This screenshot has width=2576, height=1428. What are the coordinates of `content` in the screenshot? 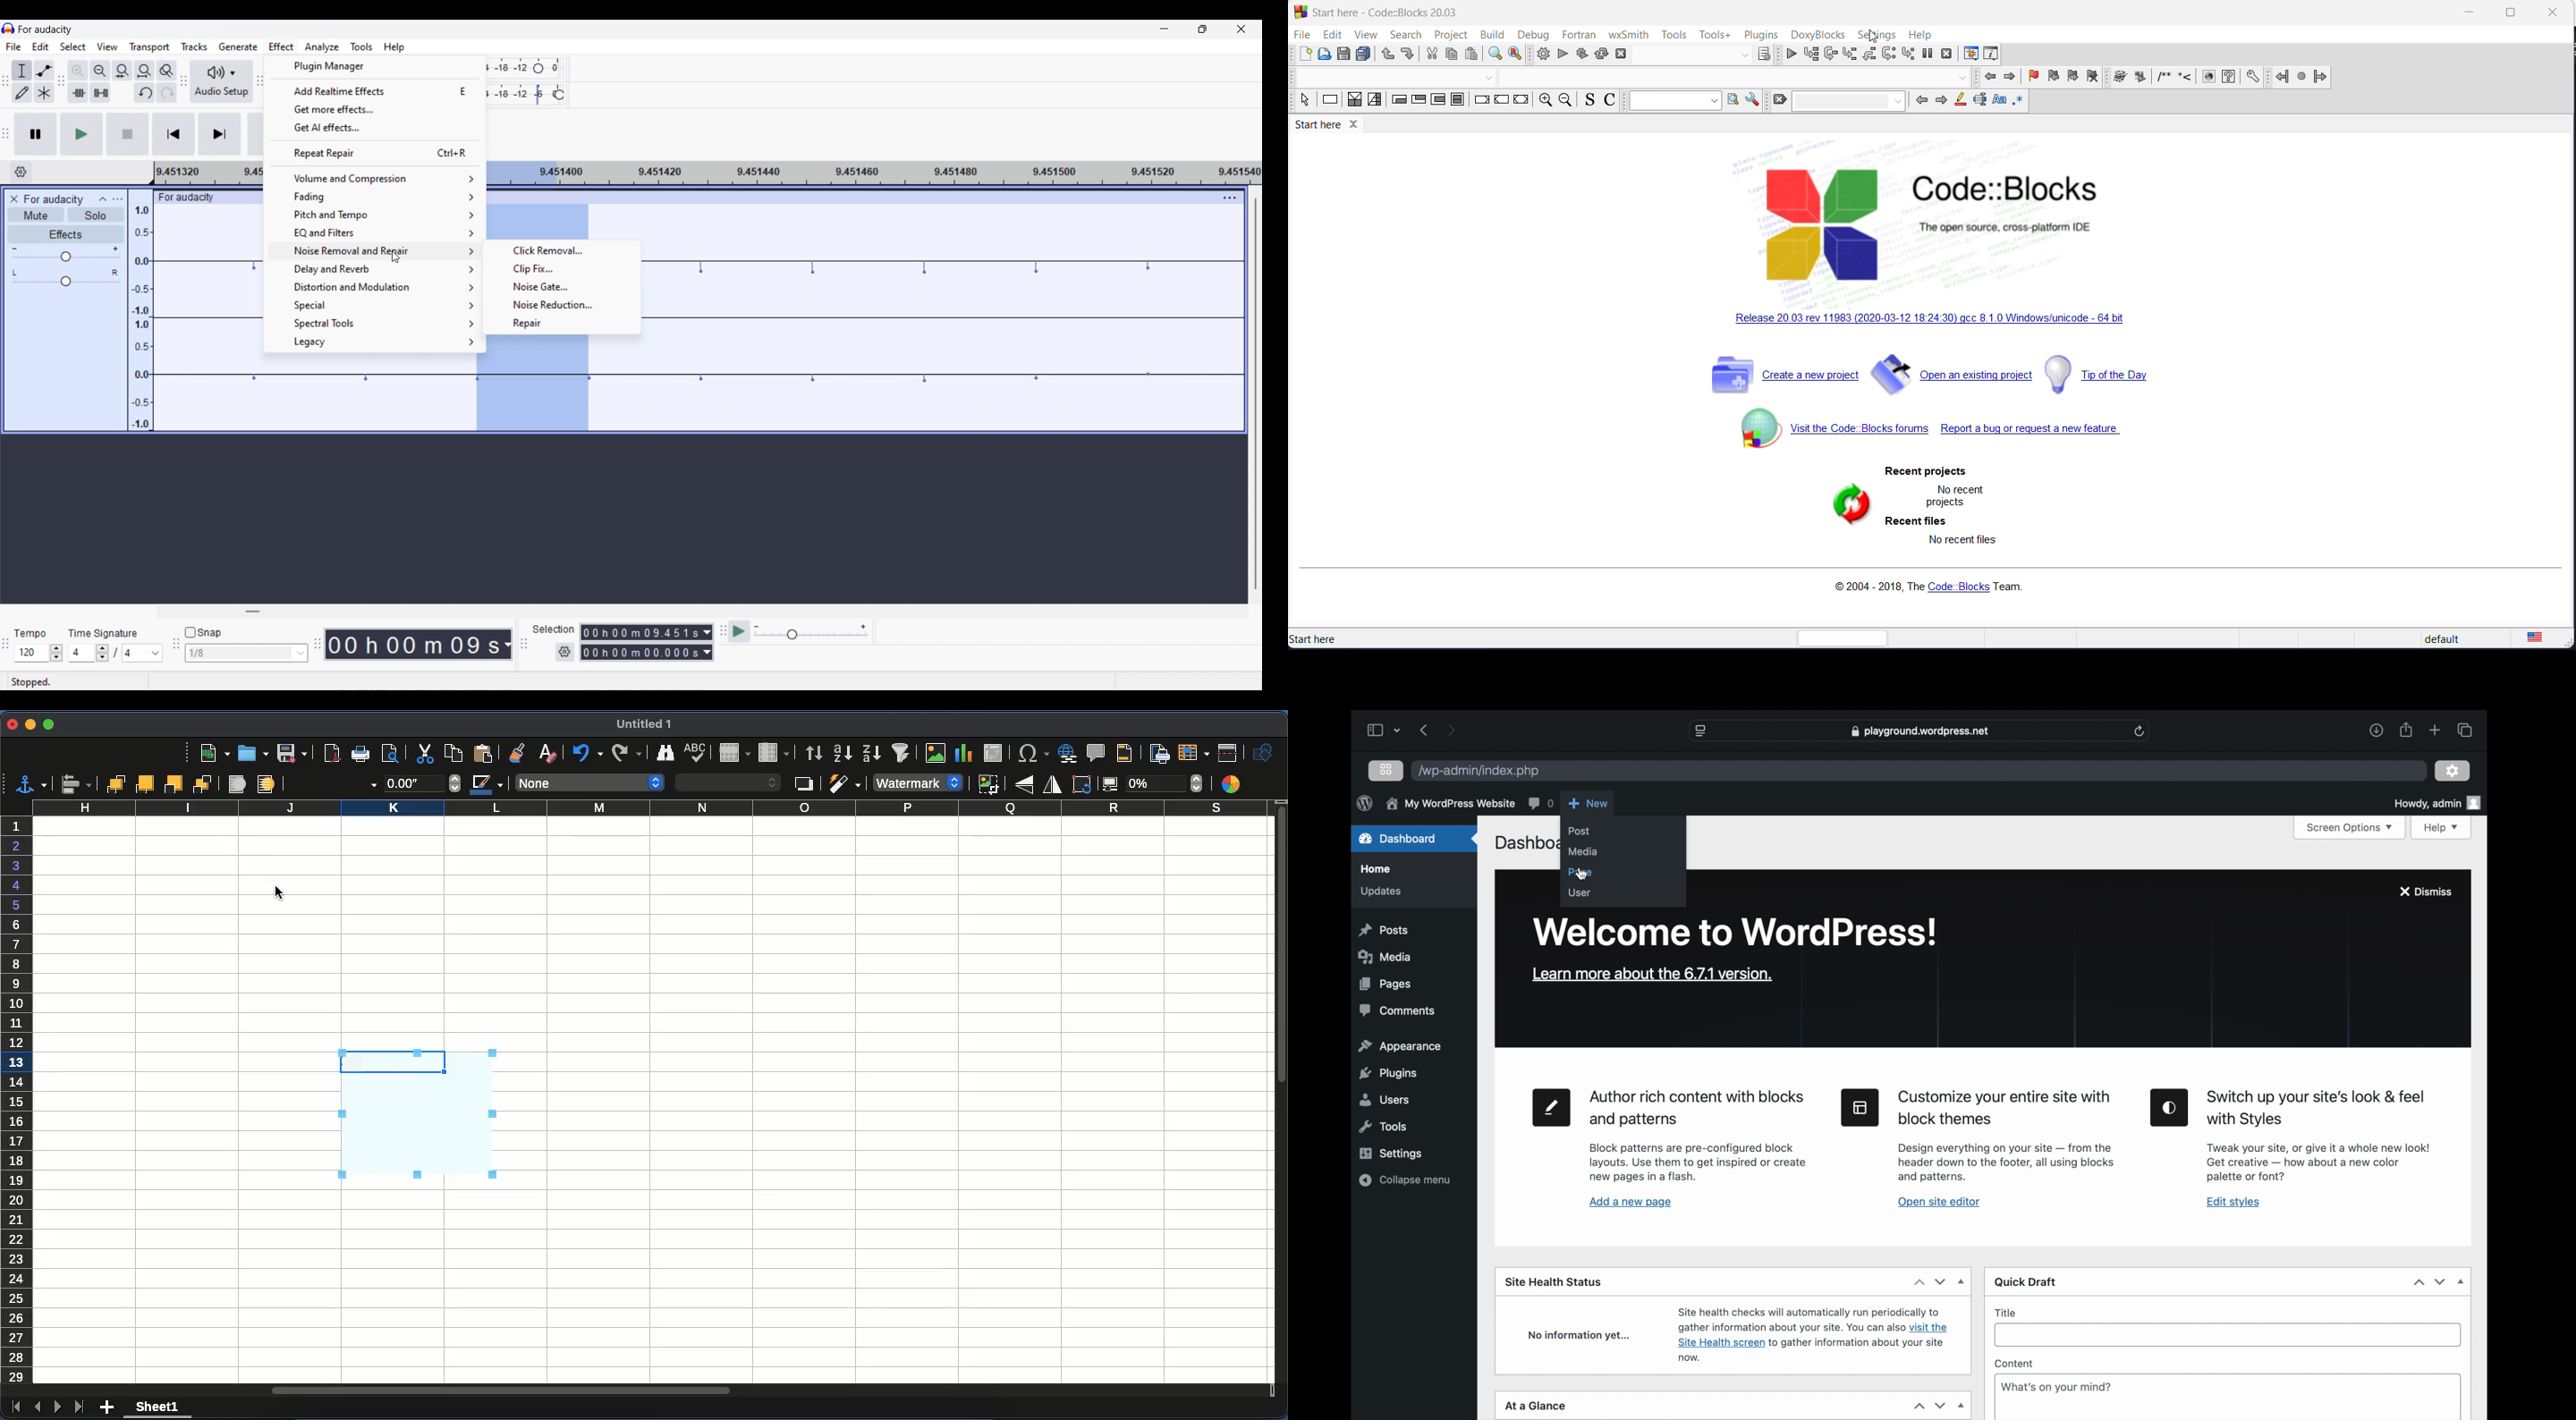 It's located at (2014, 1363).